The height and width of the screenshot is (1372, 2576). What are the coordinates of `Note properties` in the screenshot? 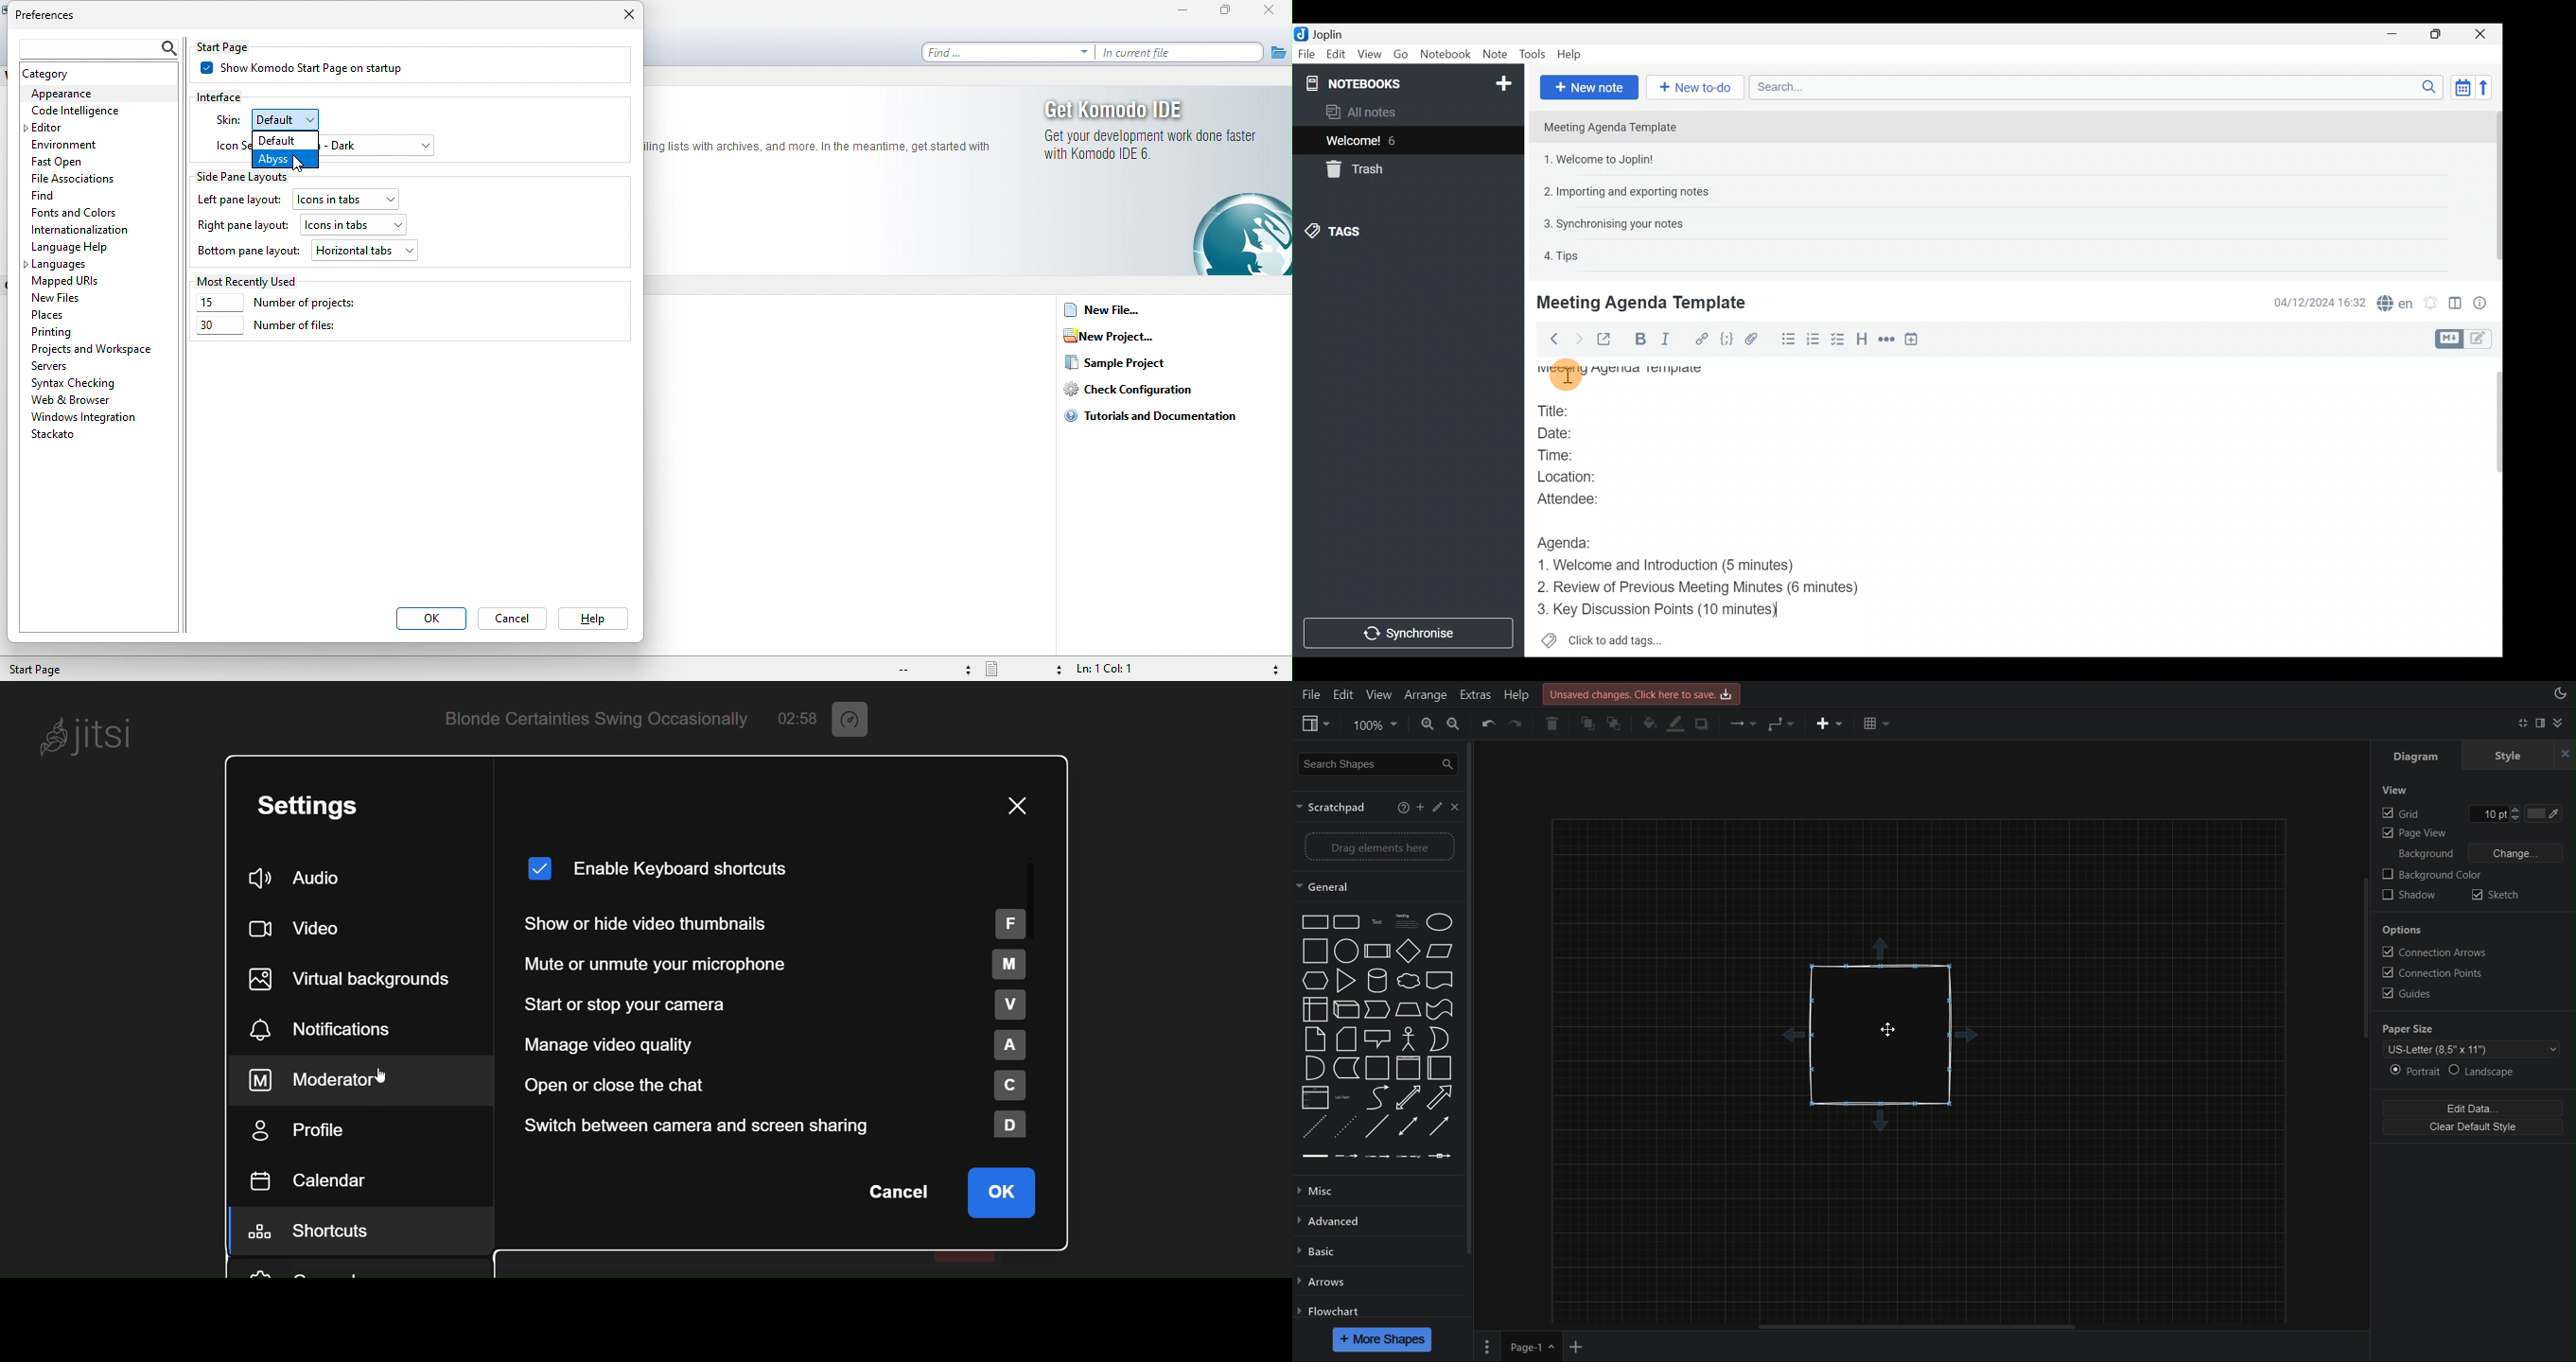 It's located at (2484, 302).